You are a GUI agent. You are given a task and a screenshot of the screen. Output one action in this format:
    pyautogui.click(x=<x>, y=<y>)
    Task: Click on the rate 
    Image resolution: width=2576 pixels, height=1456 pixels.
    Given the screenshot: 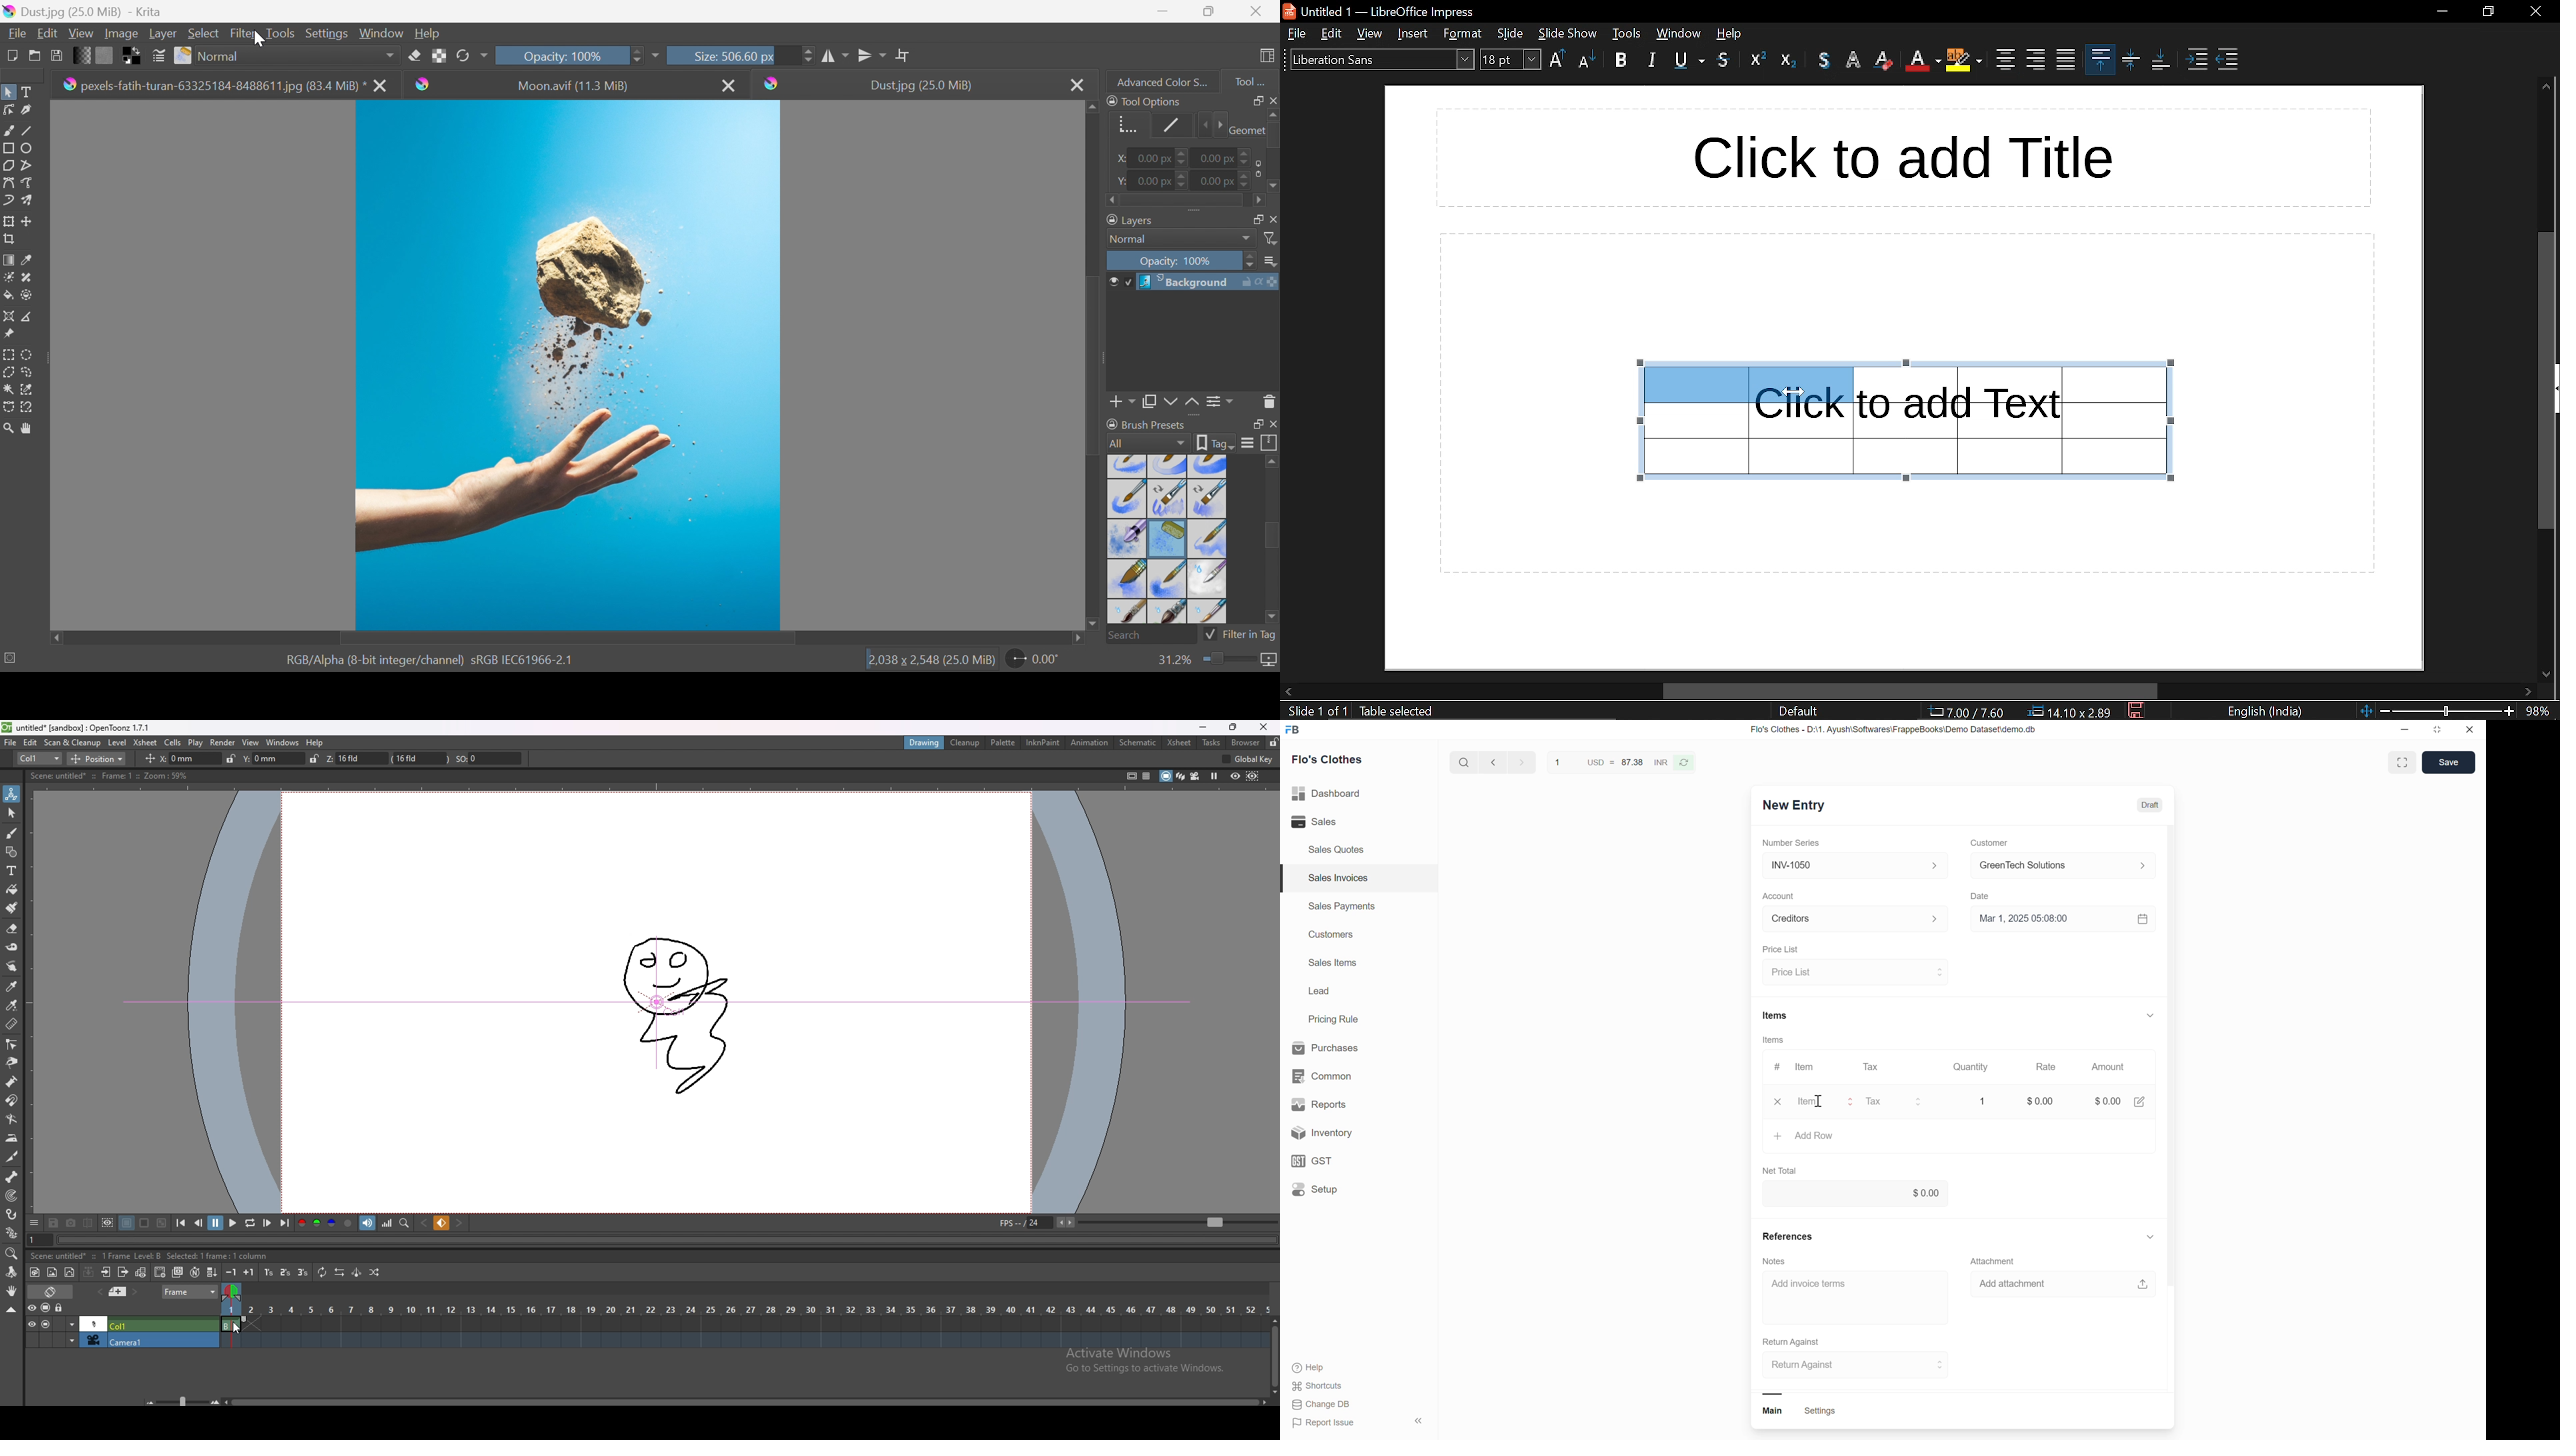 What is the action you would take?
    pyautogui.click(x=2037, y=1101)
    